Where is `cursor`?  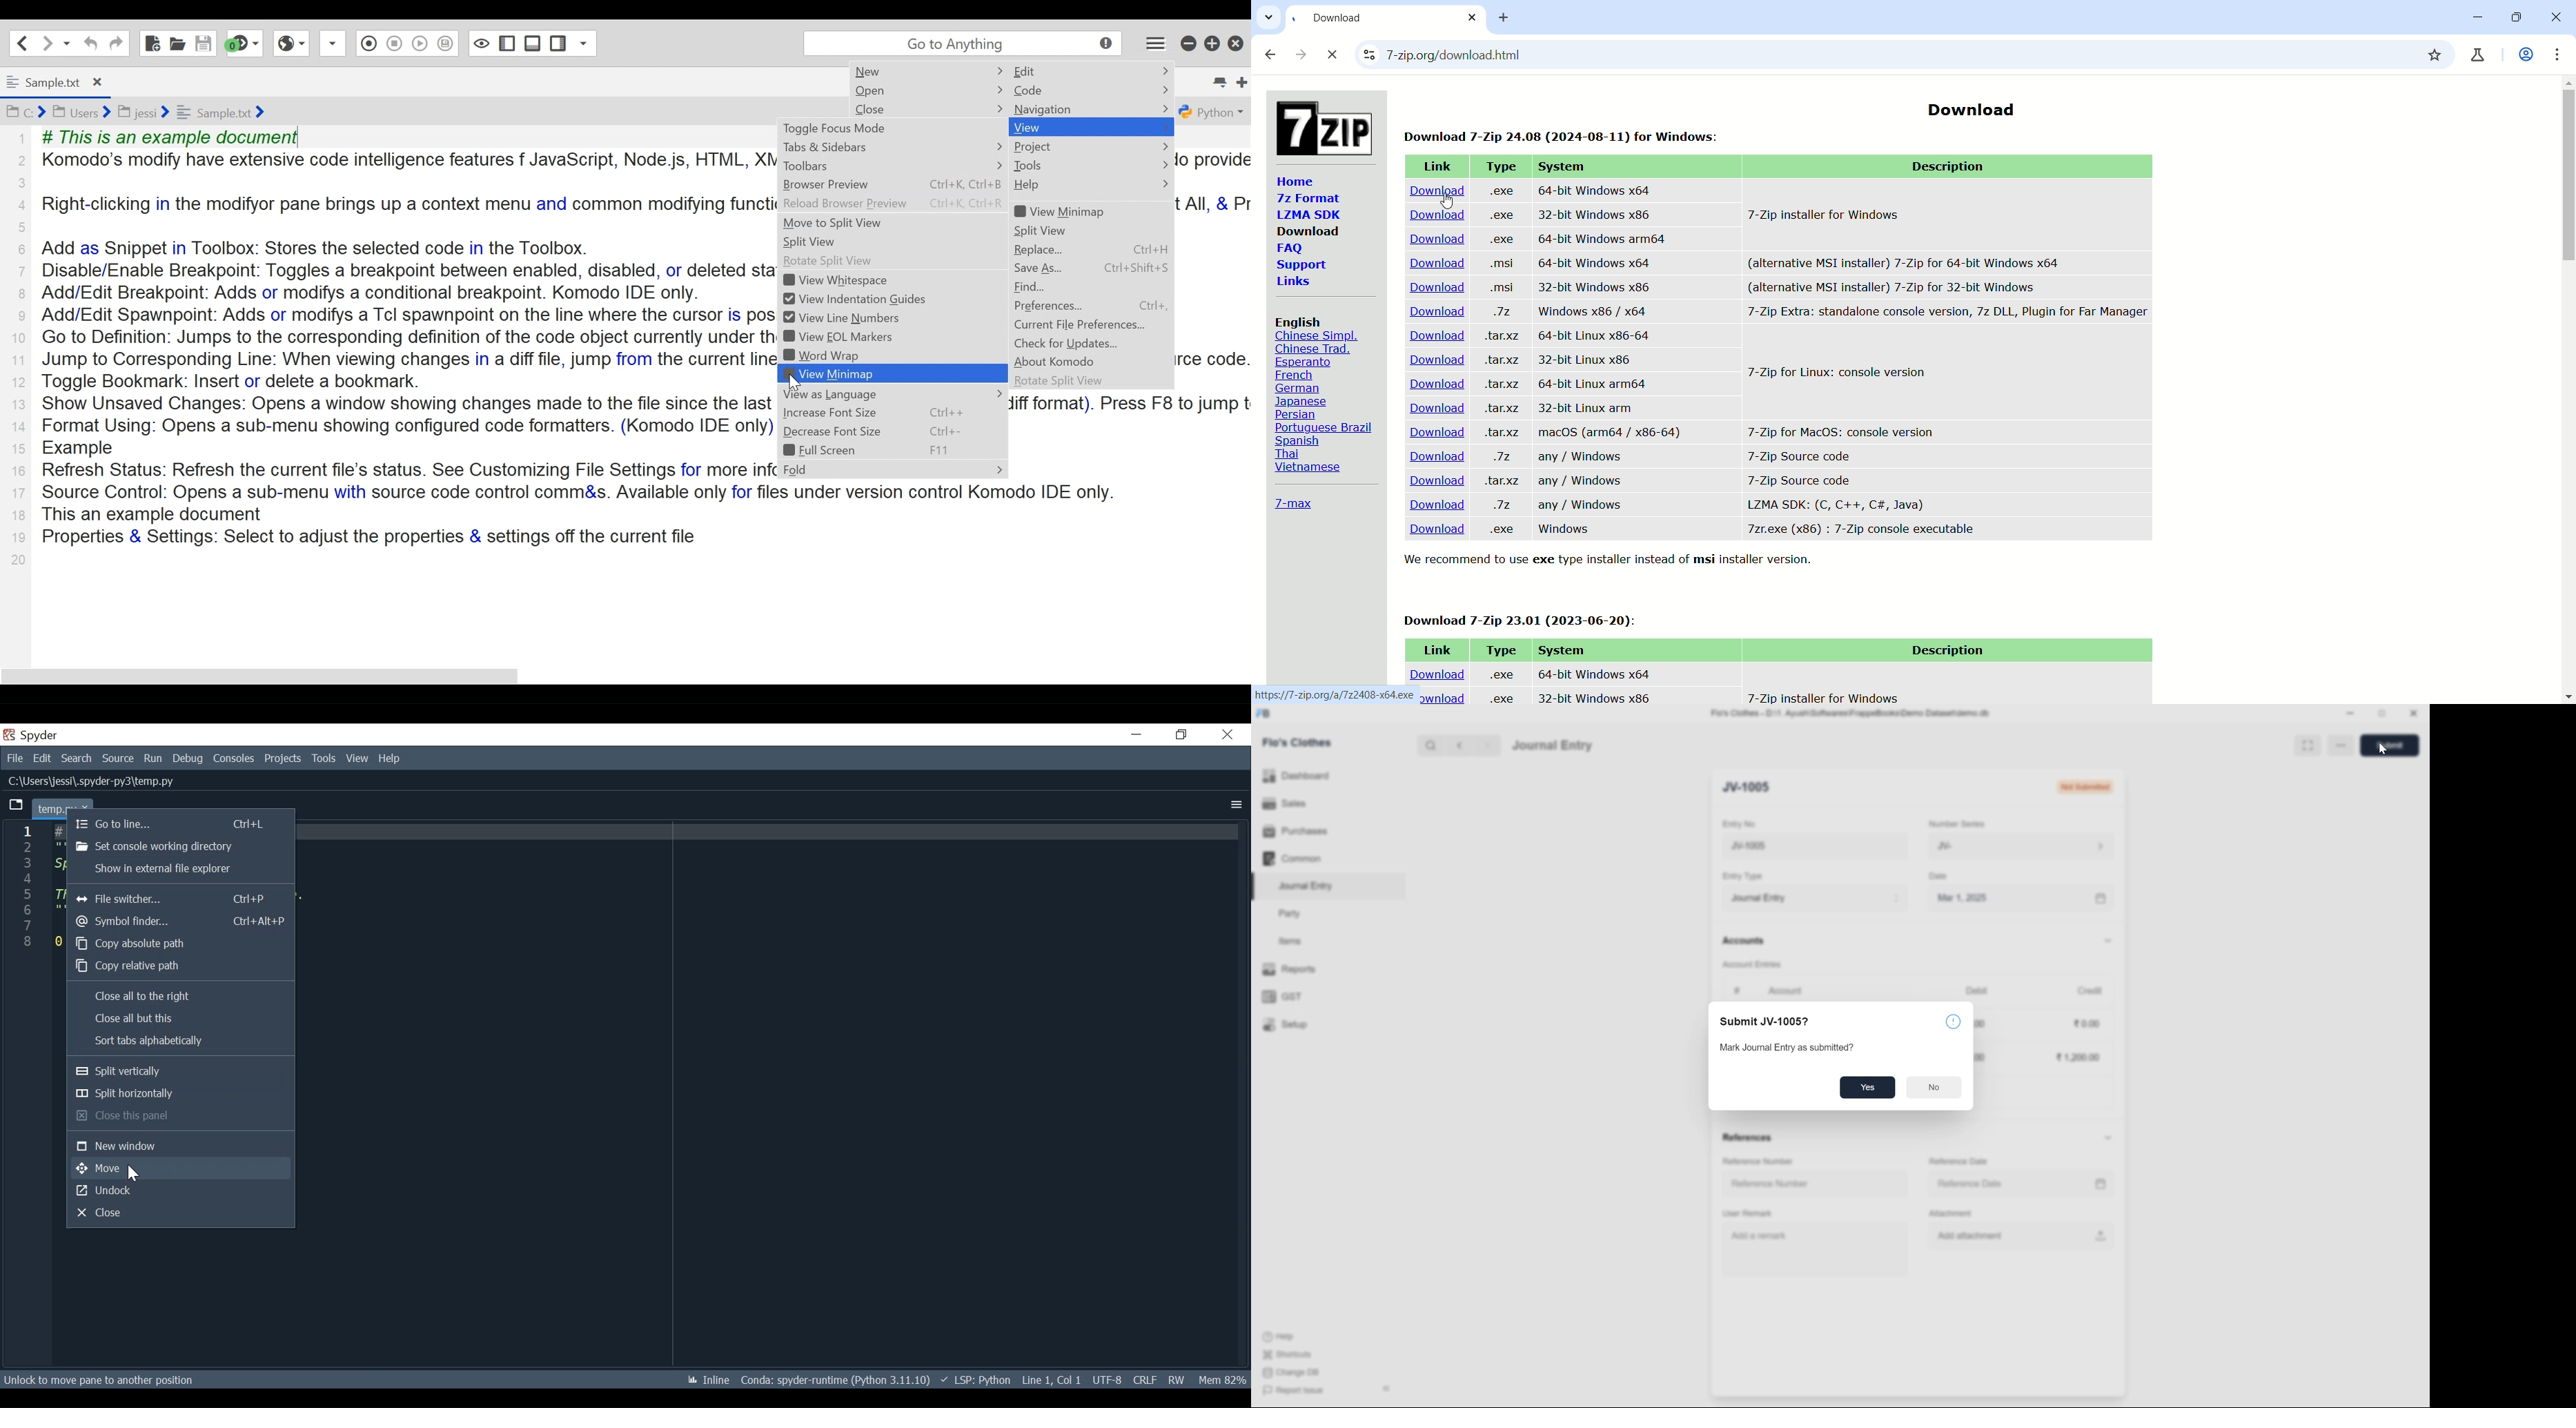 cursor is located at coordinates (2382, 751).